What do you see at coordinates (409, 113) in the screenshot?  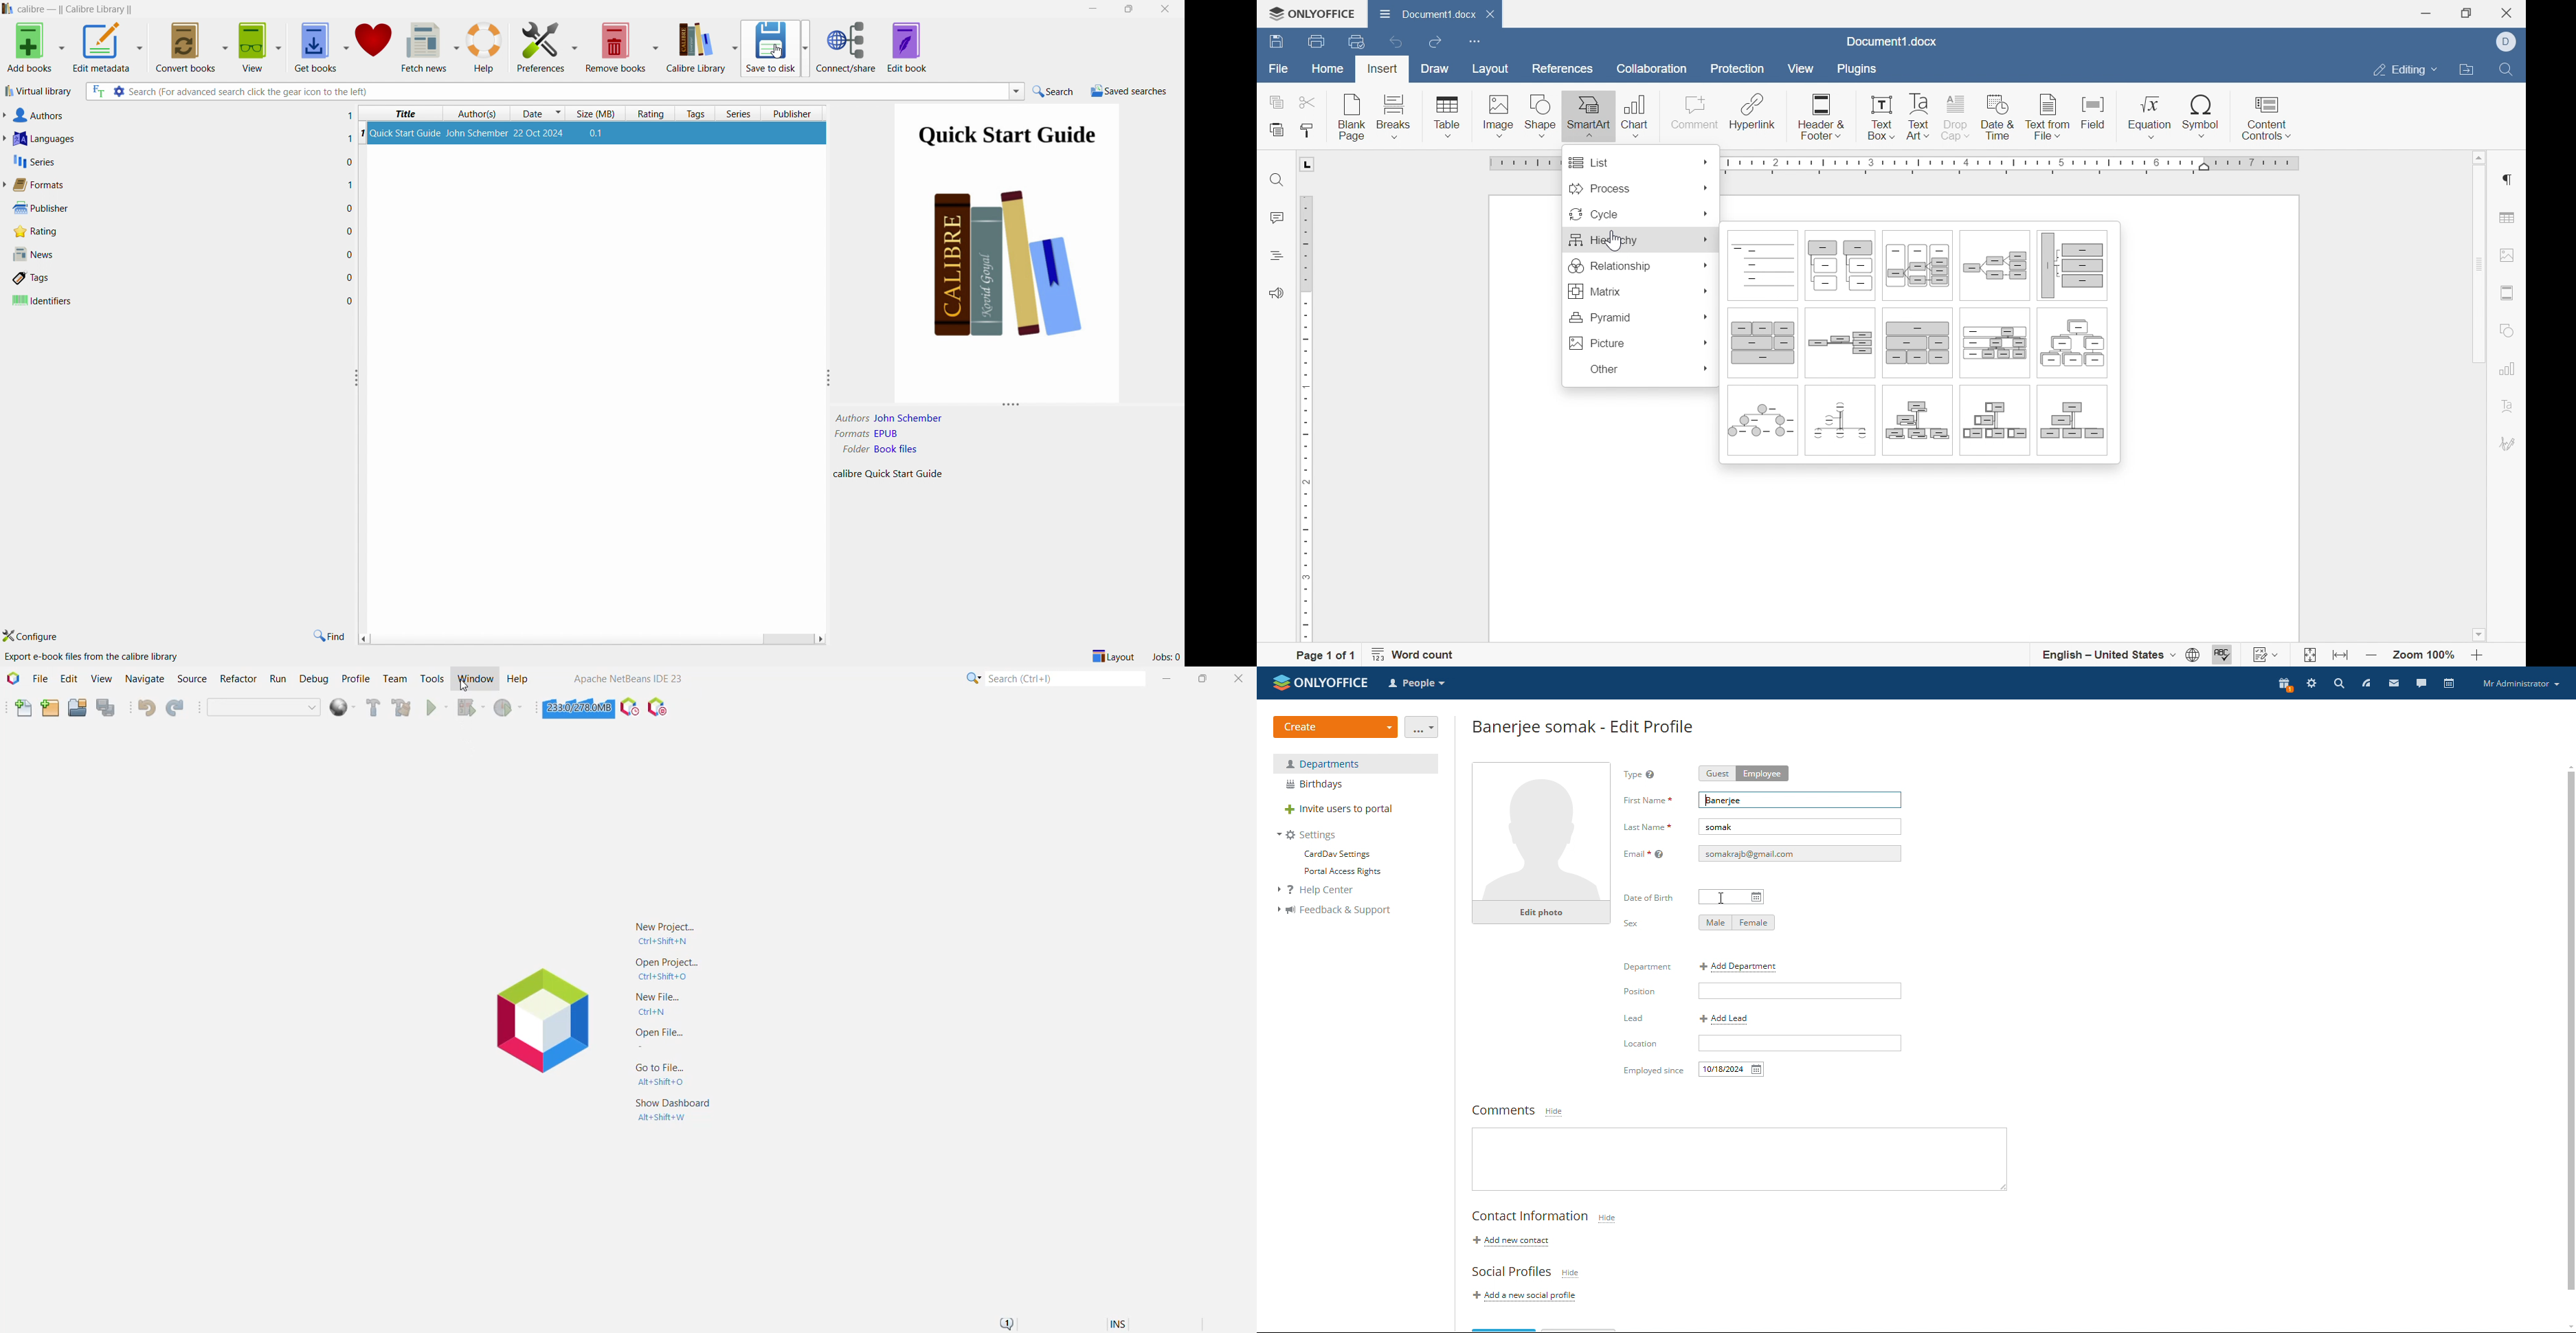 I see `Title` at bounding box center [409, 113].